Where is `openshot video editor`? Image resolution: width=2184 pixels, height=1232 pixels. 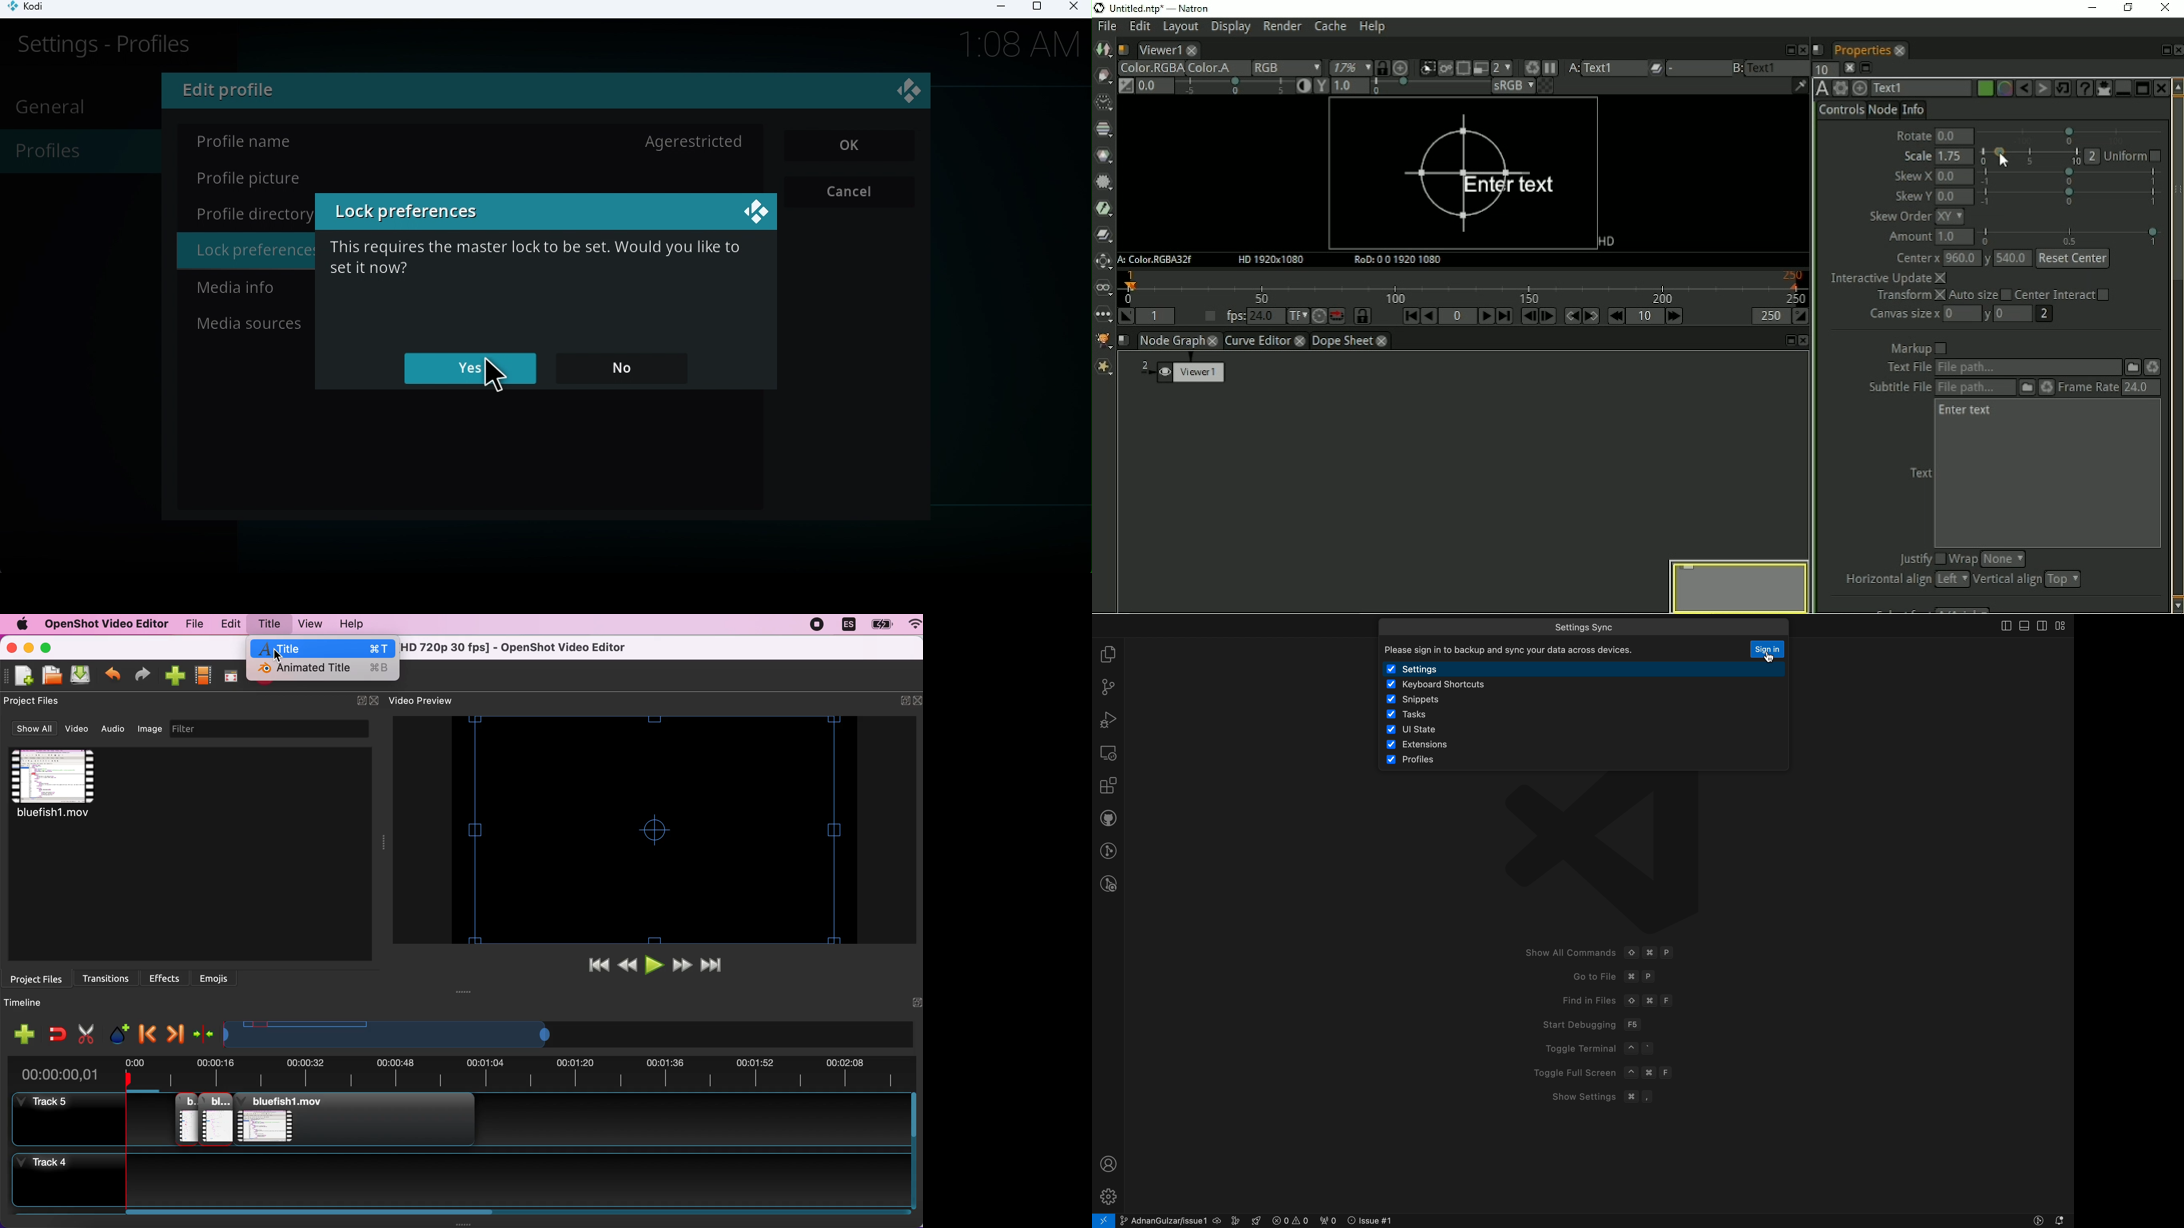 openshot video editor is located at coordinates (102, 624).